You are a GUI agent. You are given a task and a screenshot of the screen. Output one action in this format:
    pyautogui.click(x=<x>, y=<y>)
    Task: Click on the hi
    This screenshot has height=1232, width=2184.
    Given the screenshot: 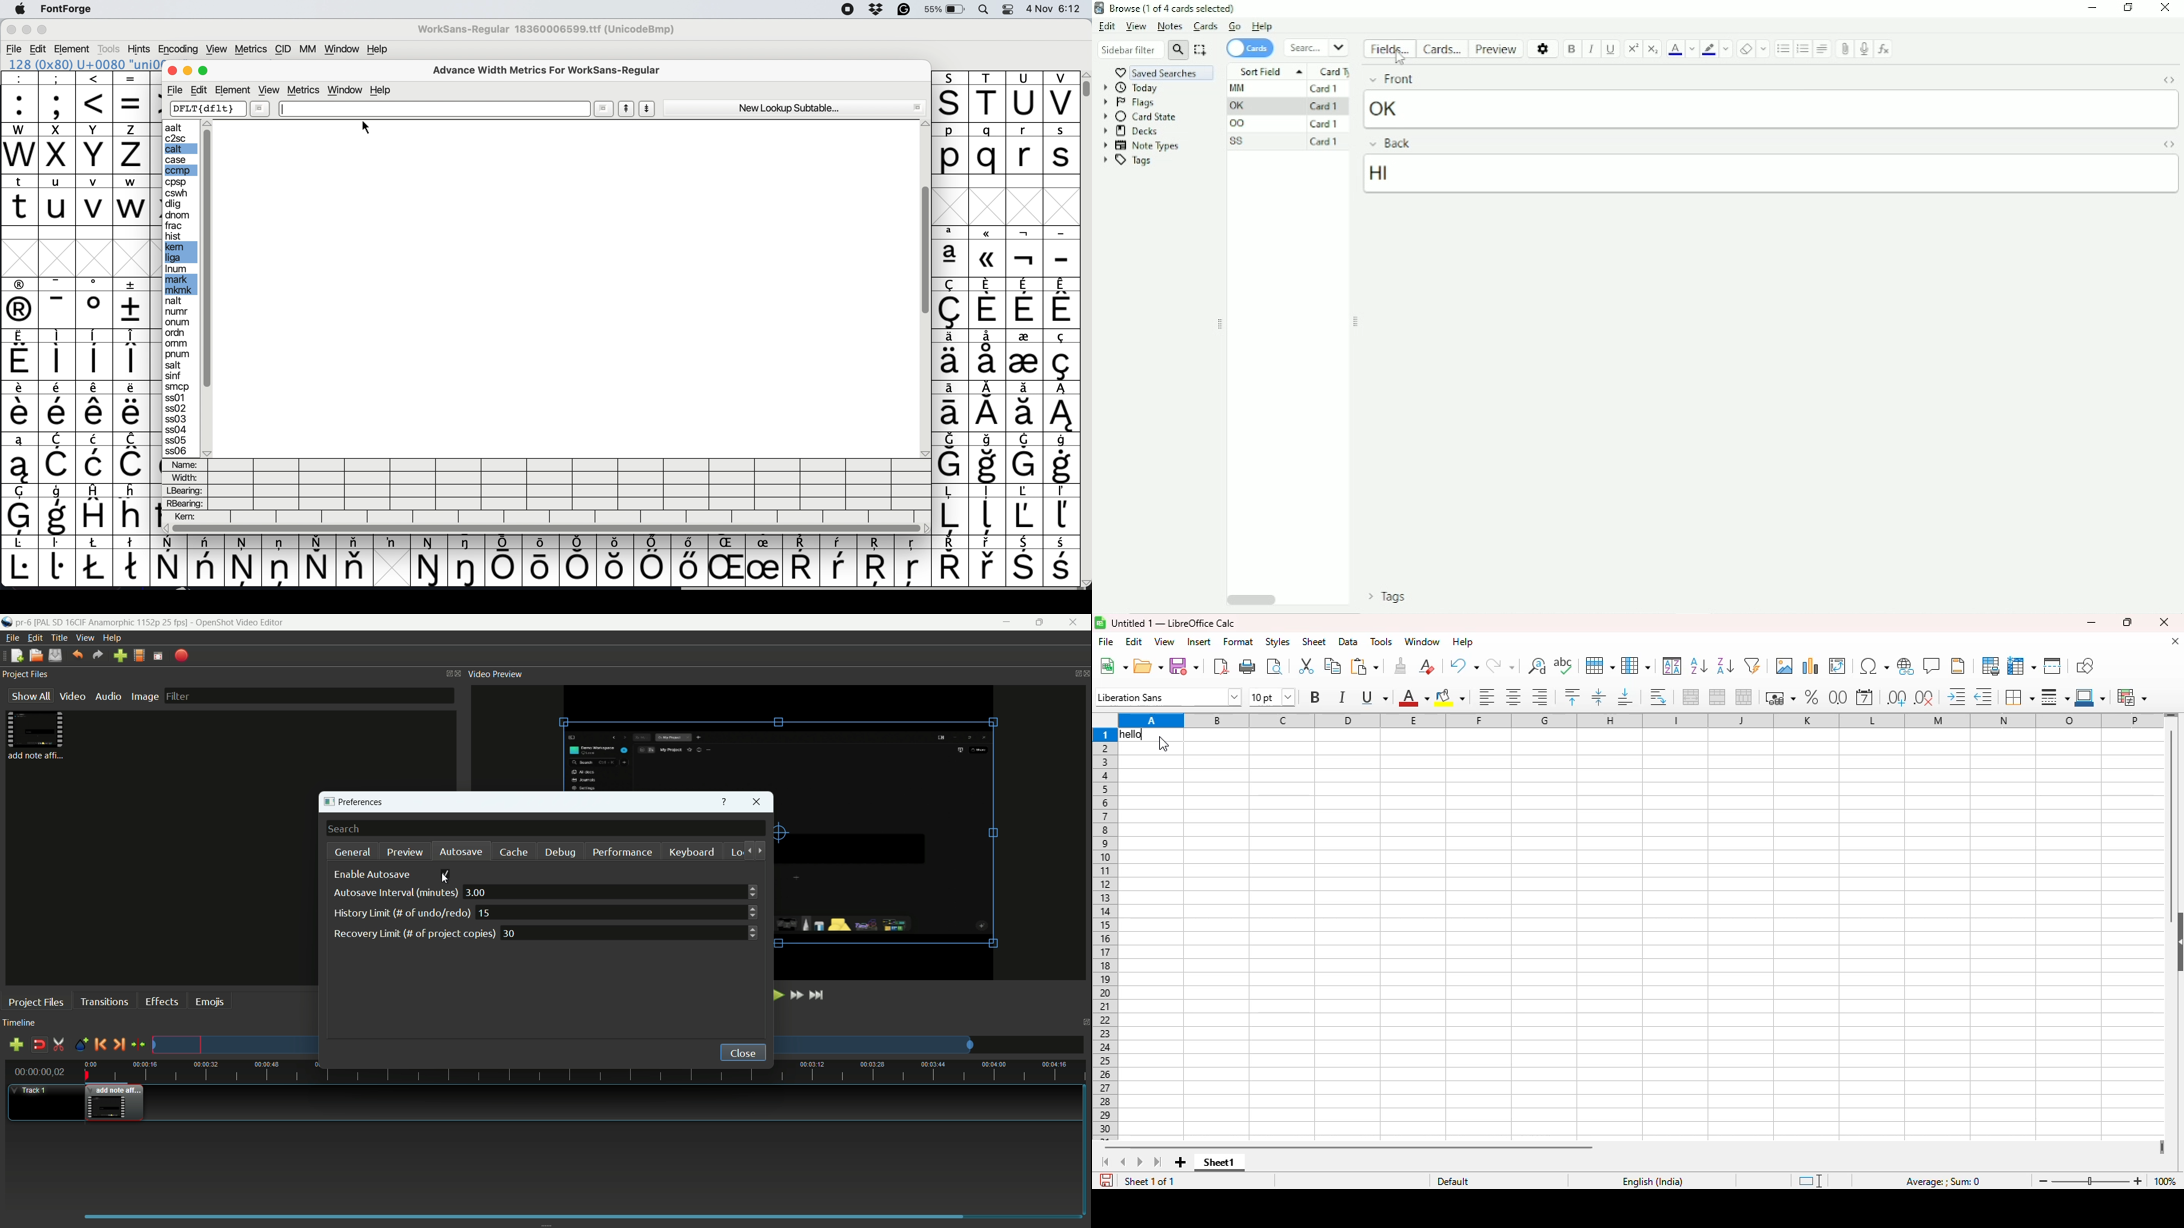 What is the action you would take?
    pyautogui.click(x=1410, y=174)
    